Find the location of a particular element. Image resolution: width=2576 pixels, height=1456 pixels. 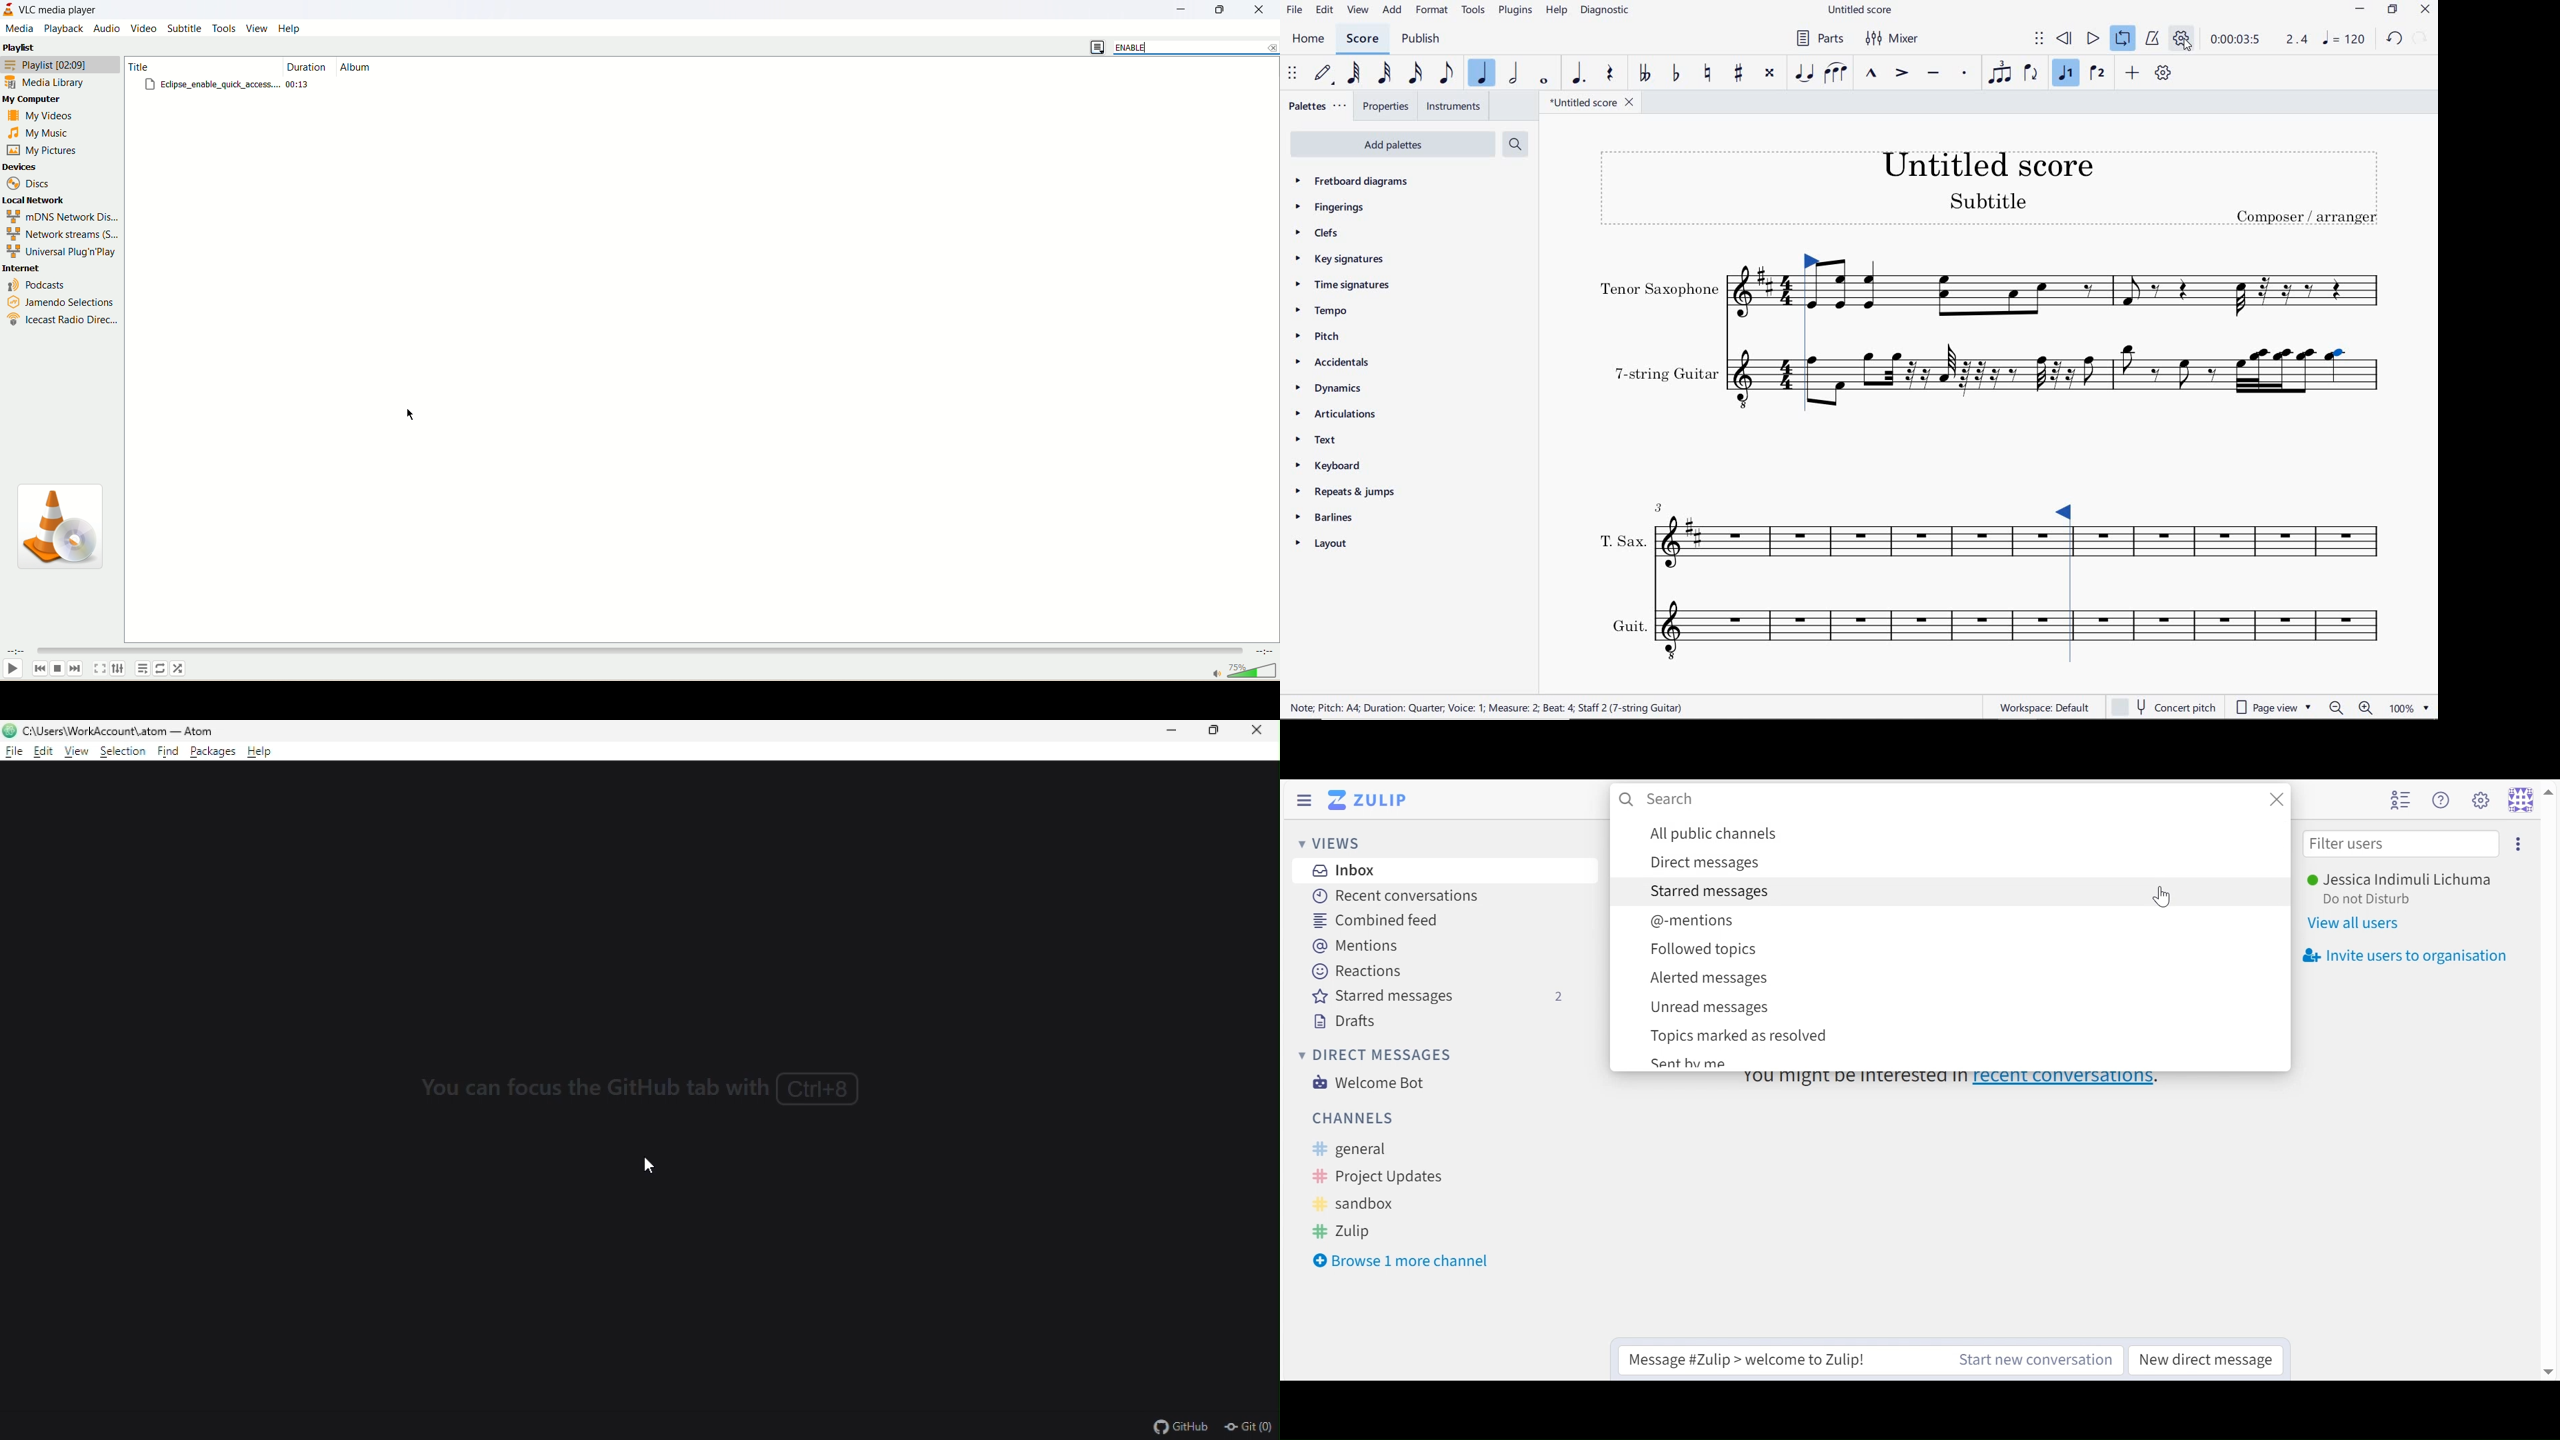

CLEFS is located at coordinates (1323, 234).